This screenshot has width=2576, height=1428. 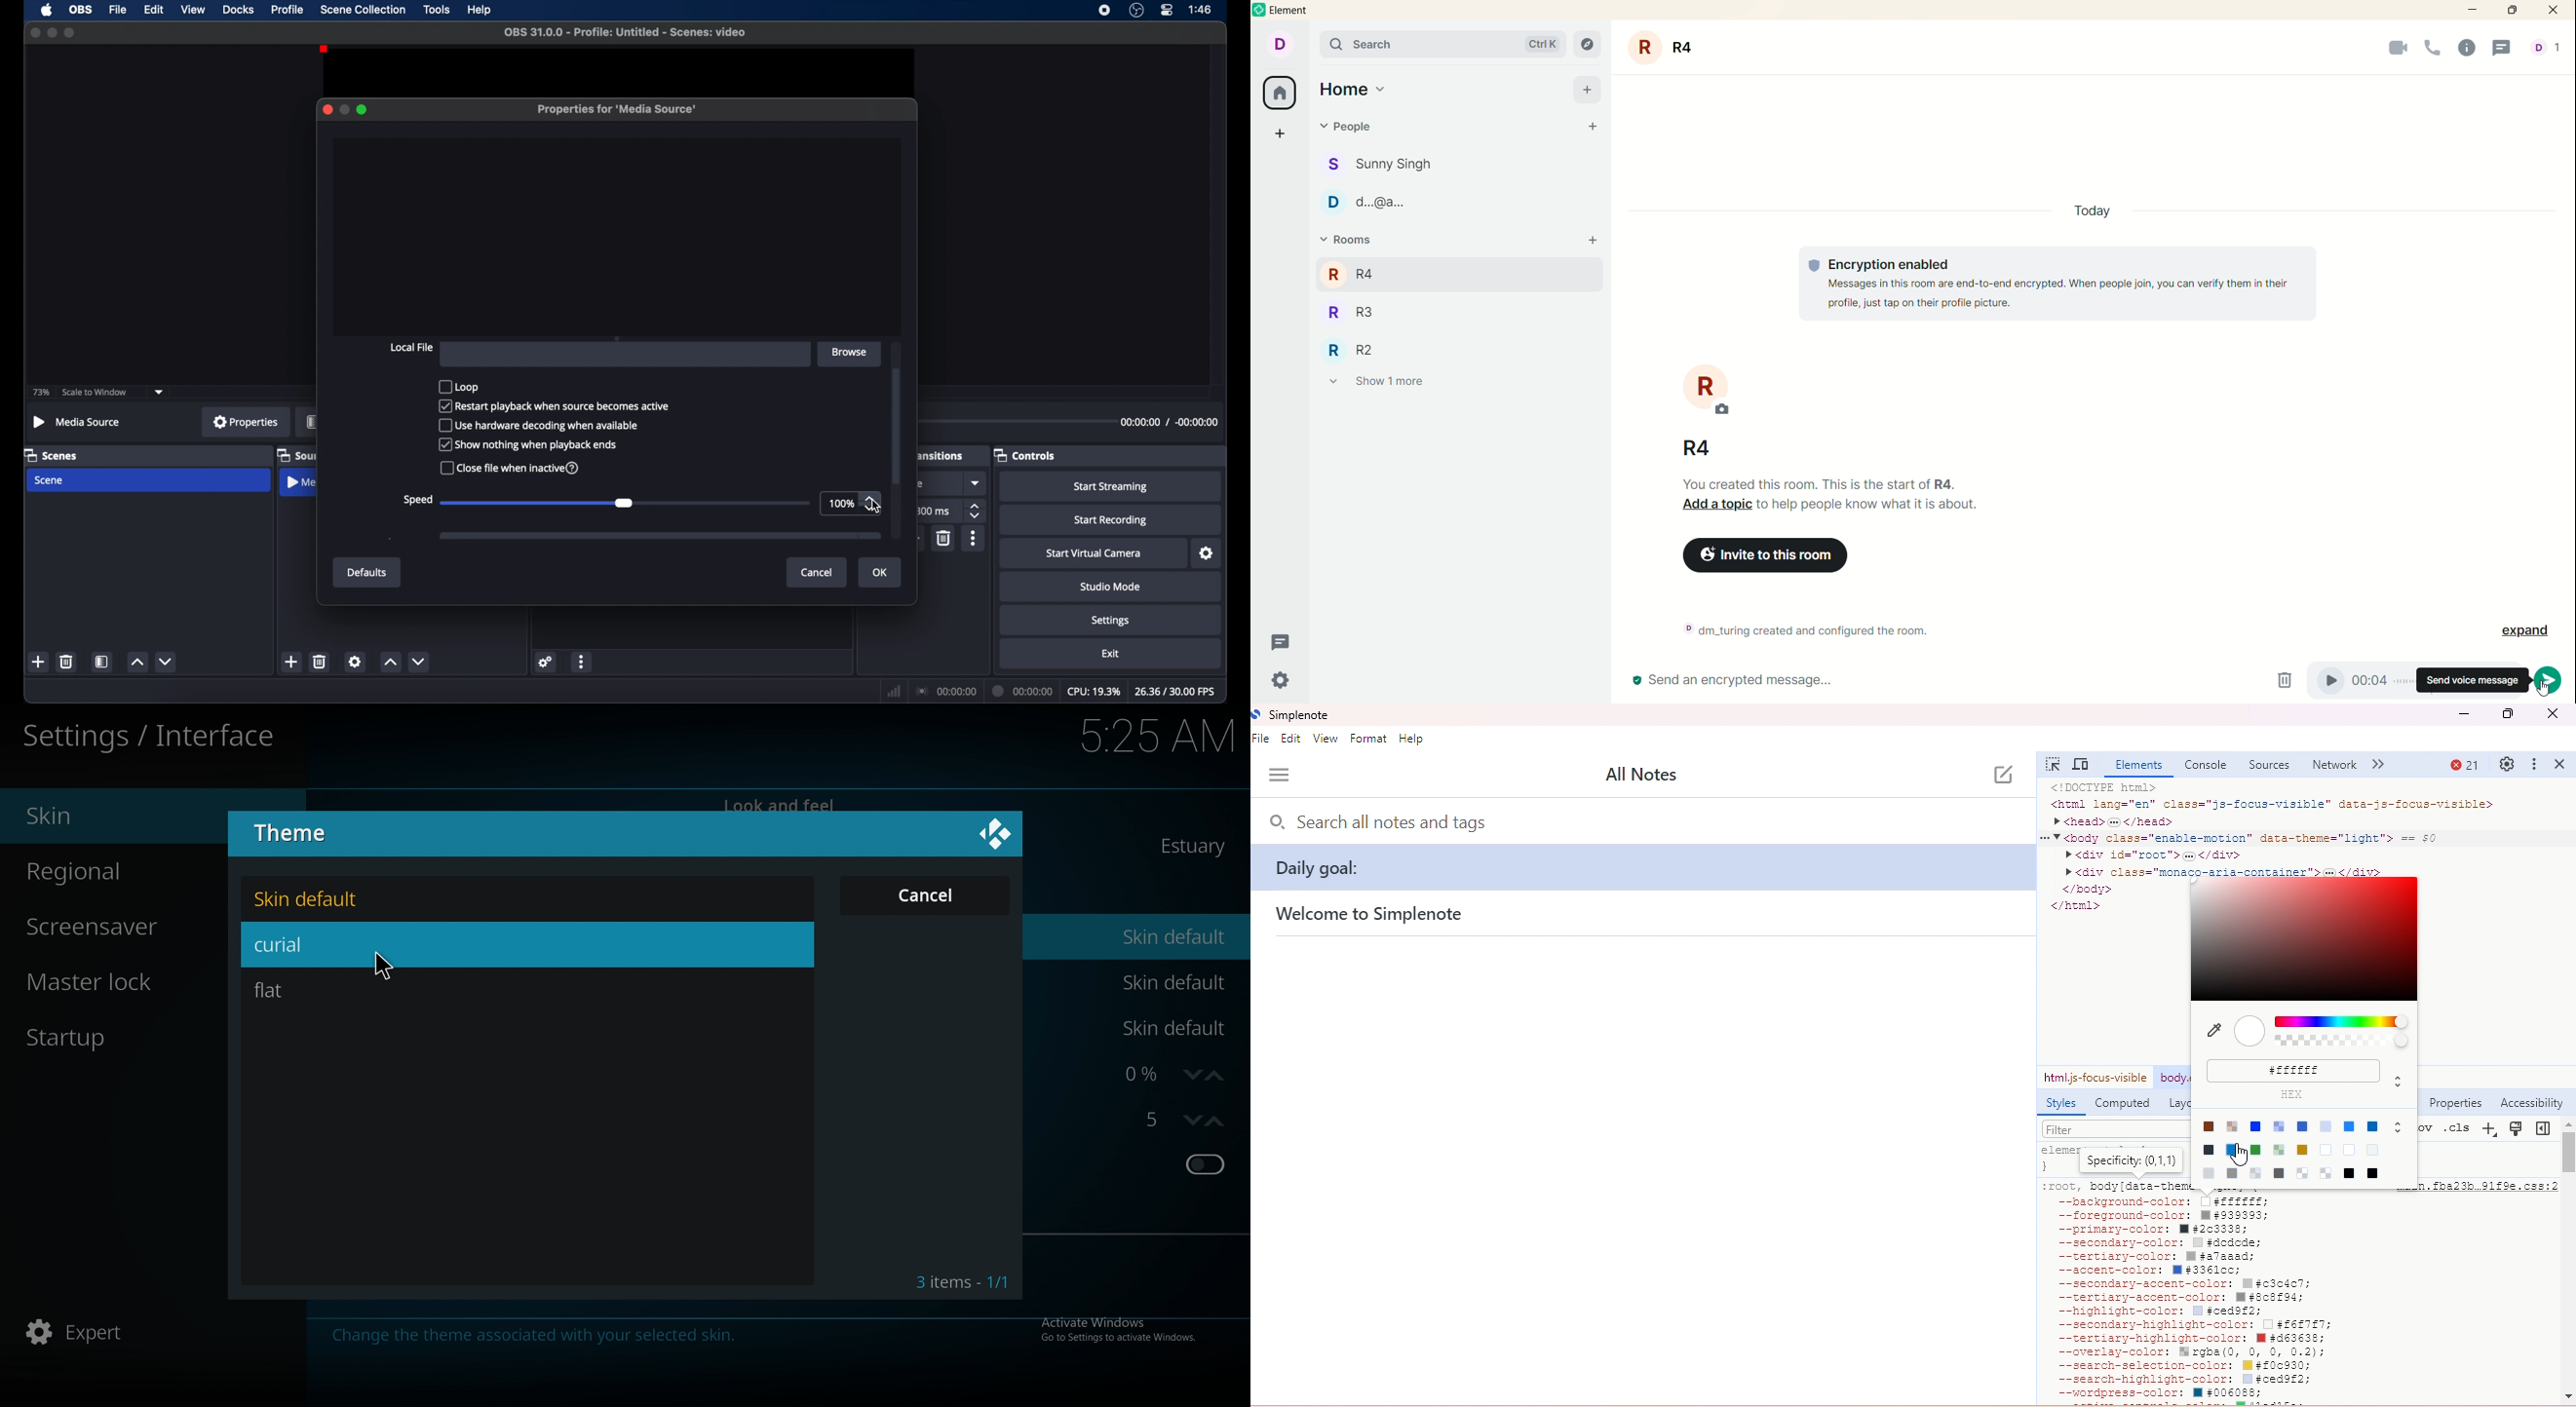 What do you see at coordinates (110, 872) in the screenshot?
I see `regional` at bounding box center [110, 872].